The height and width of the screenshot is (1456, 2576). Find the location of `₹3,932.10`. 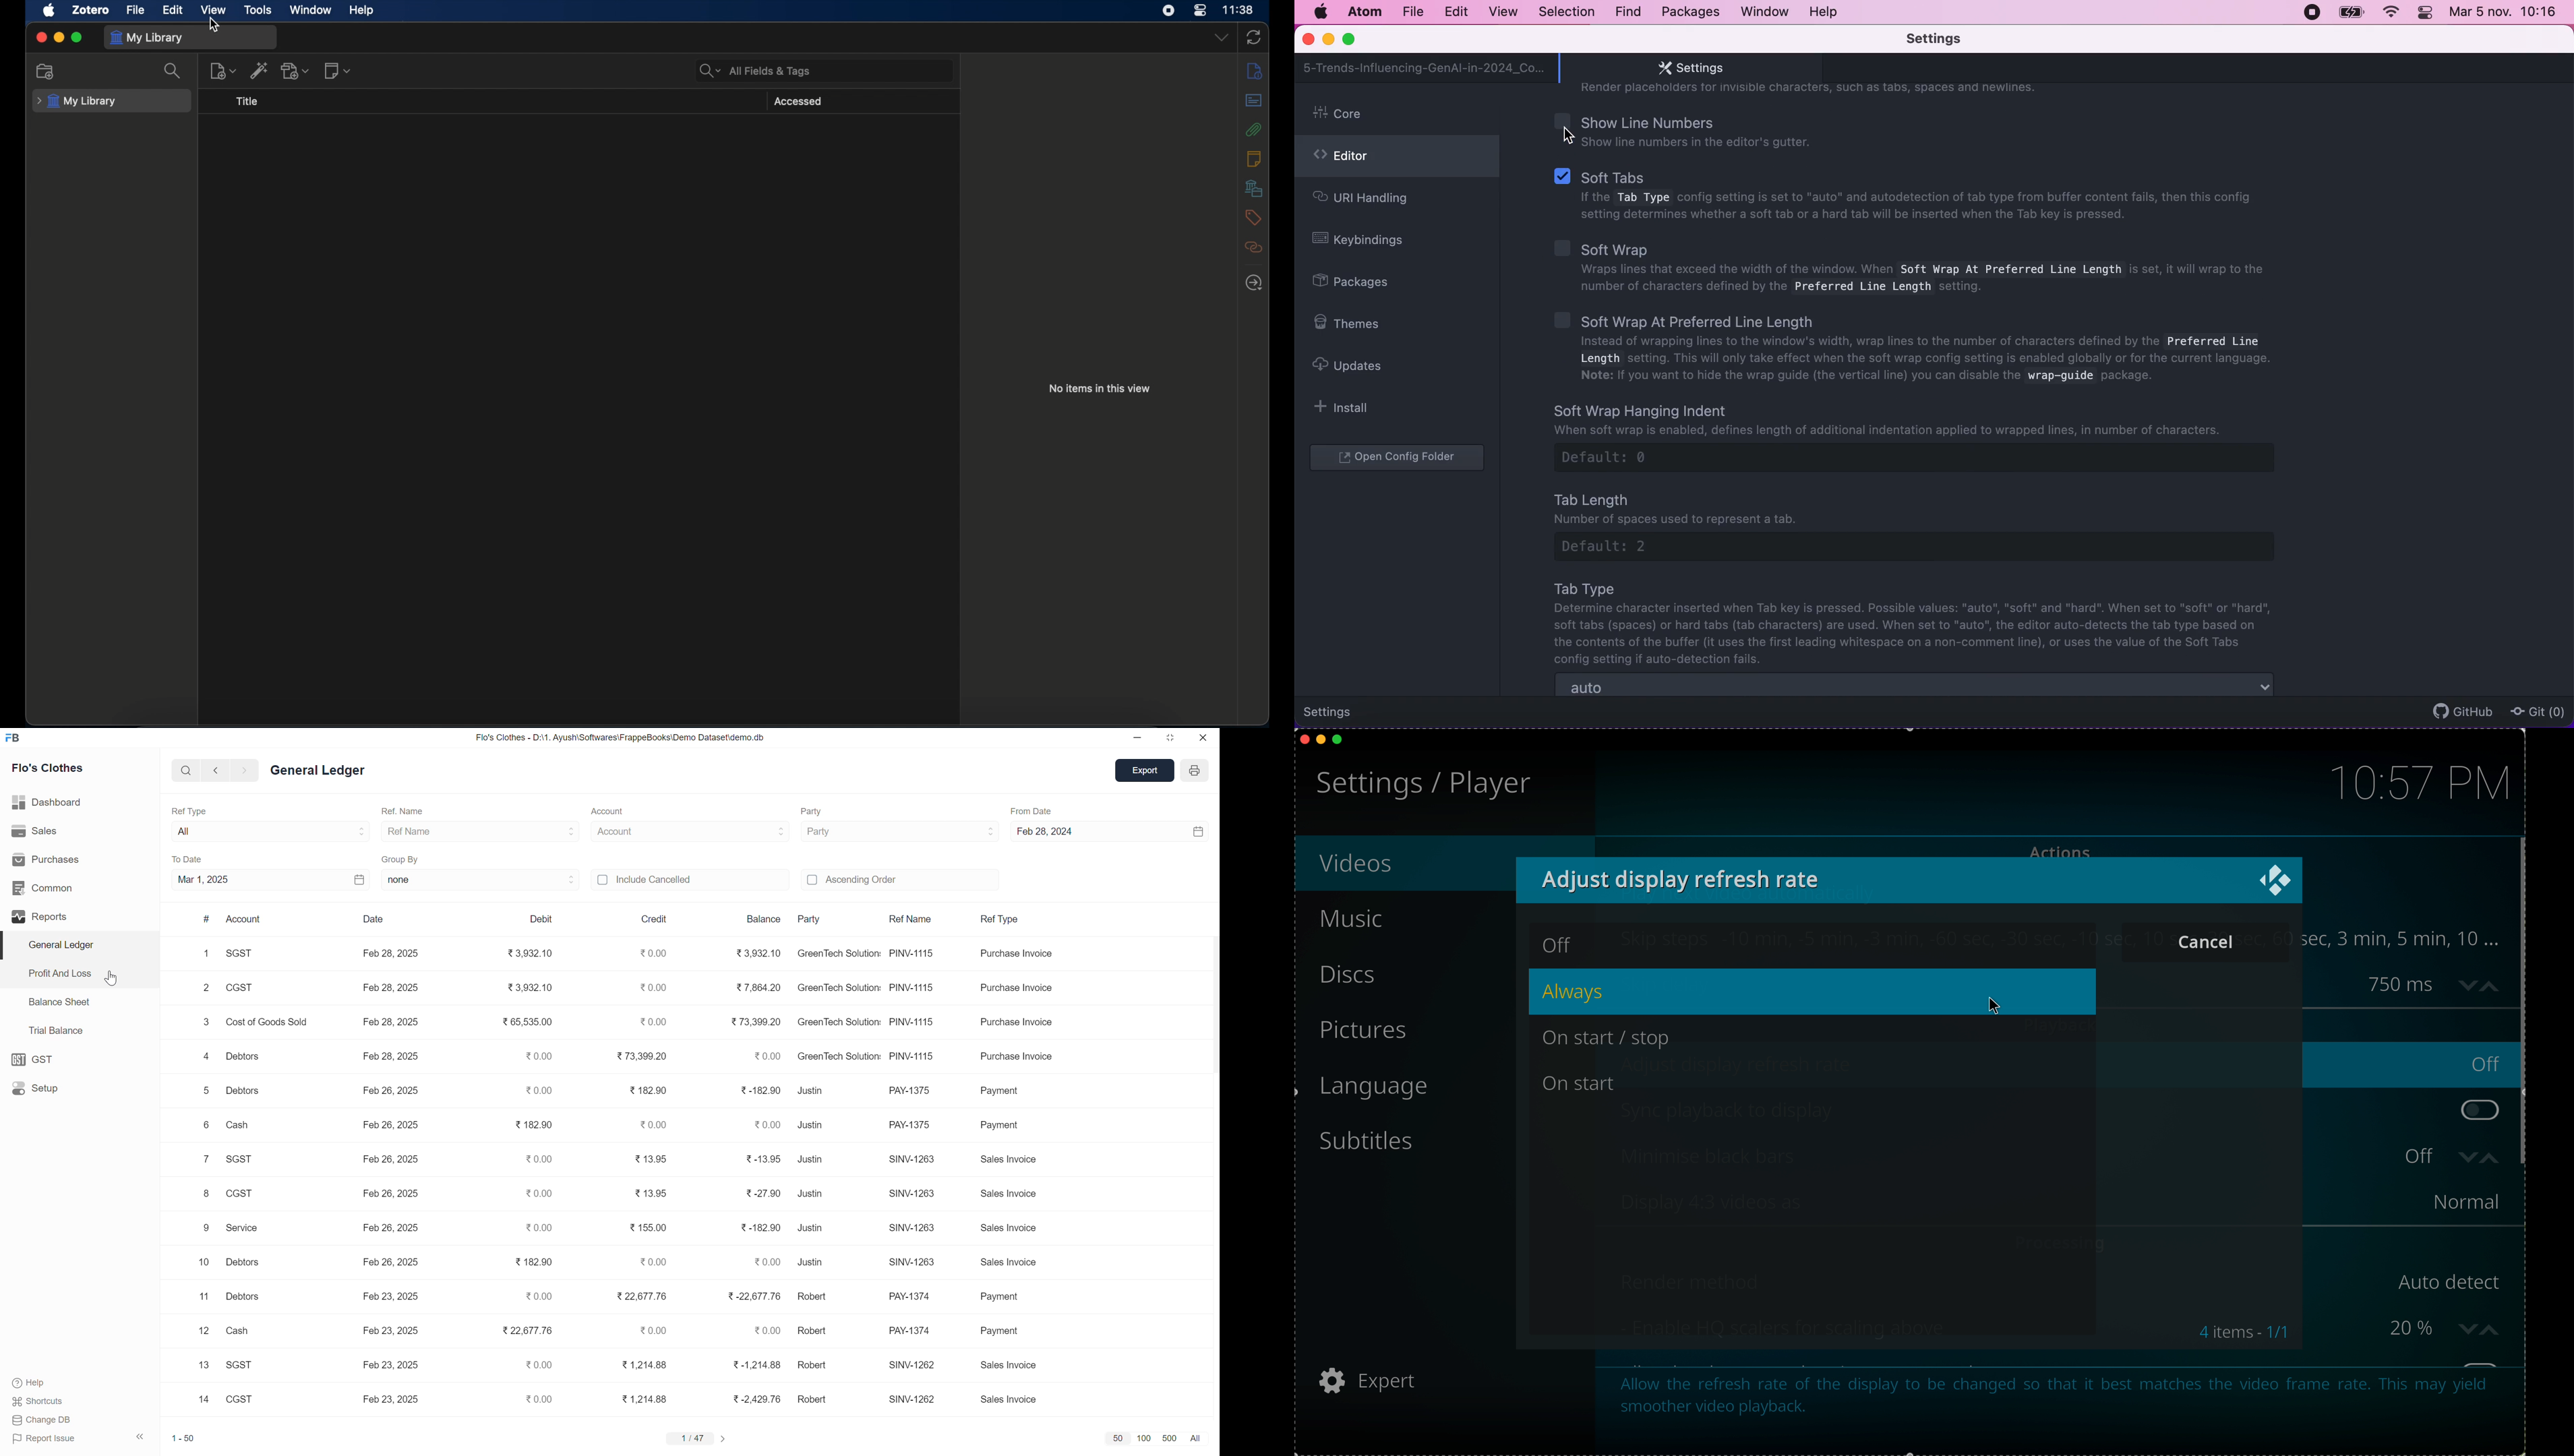

₹3,932.10 is located at coordinates (529, 954).